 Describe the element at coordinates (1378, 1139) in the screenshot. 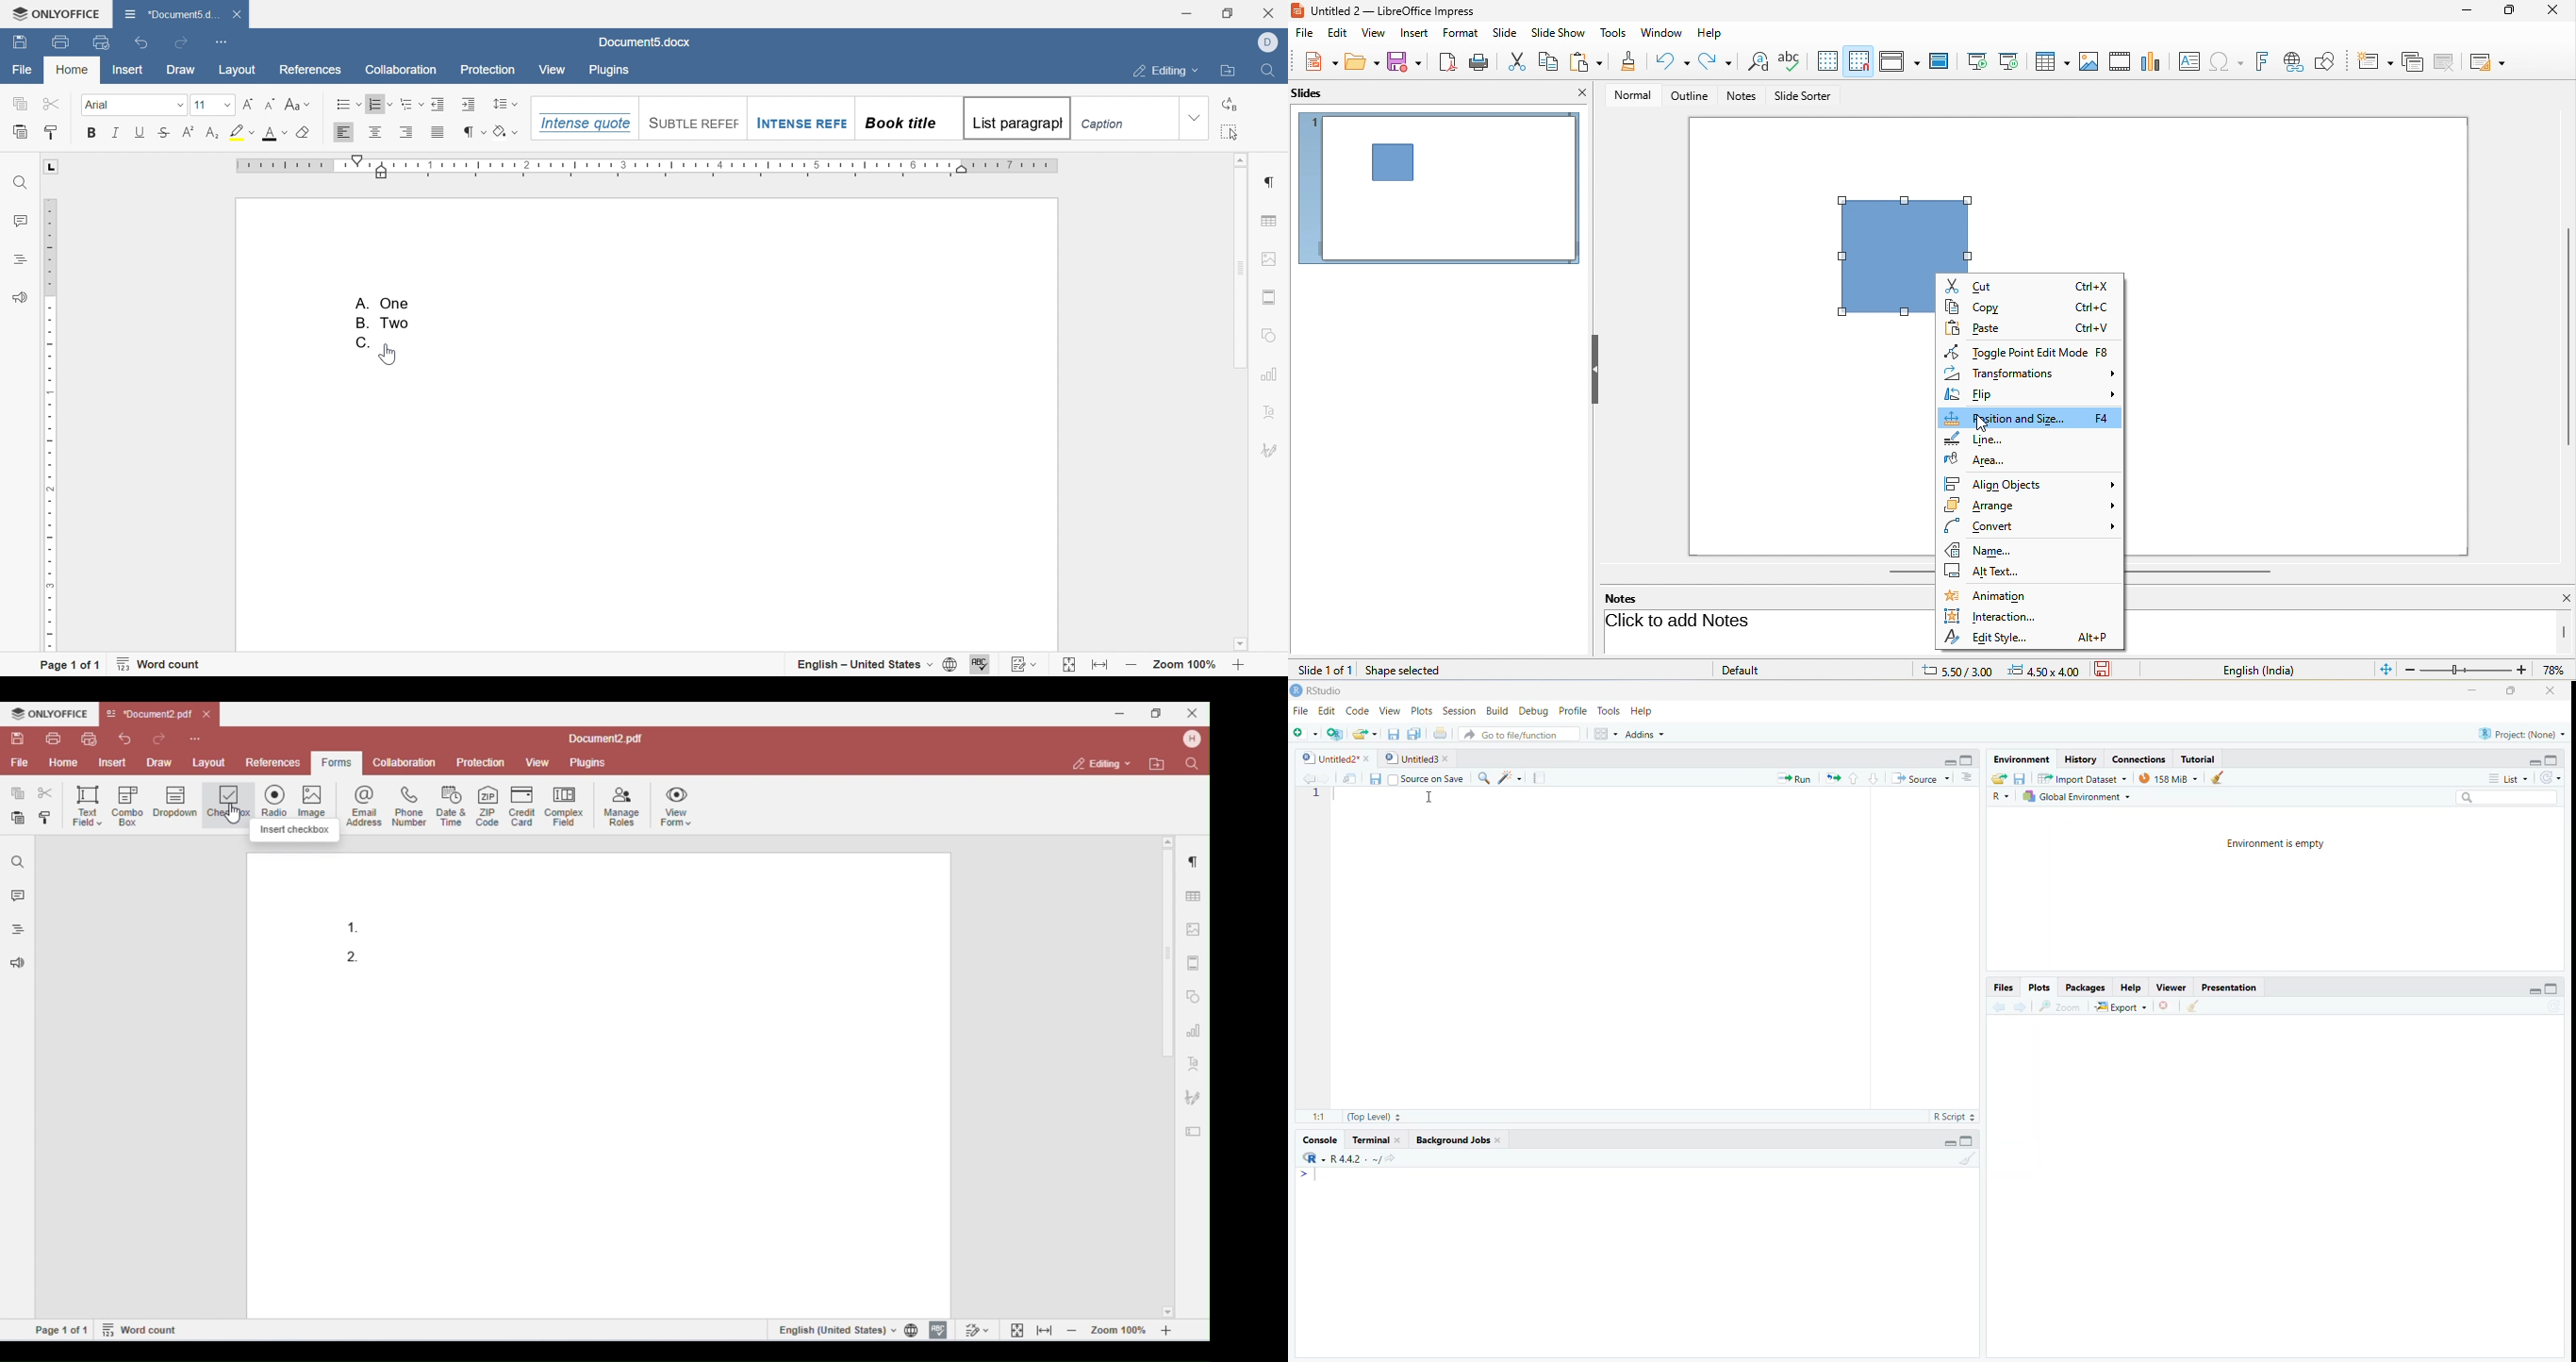

I see `Terminal` at that location.